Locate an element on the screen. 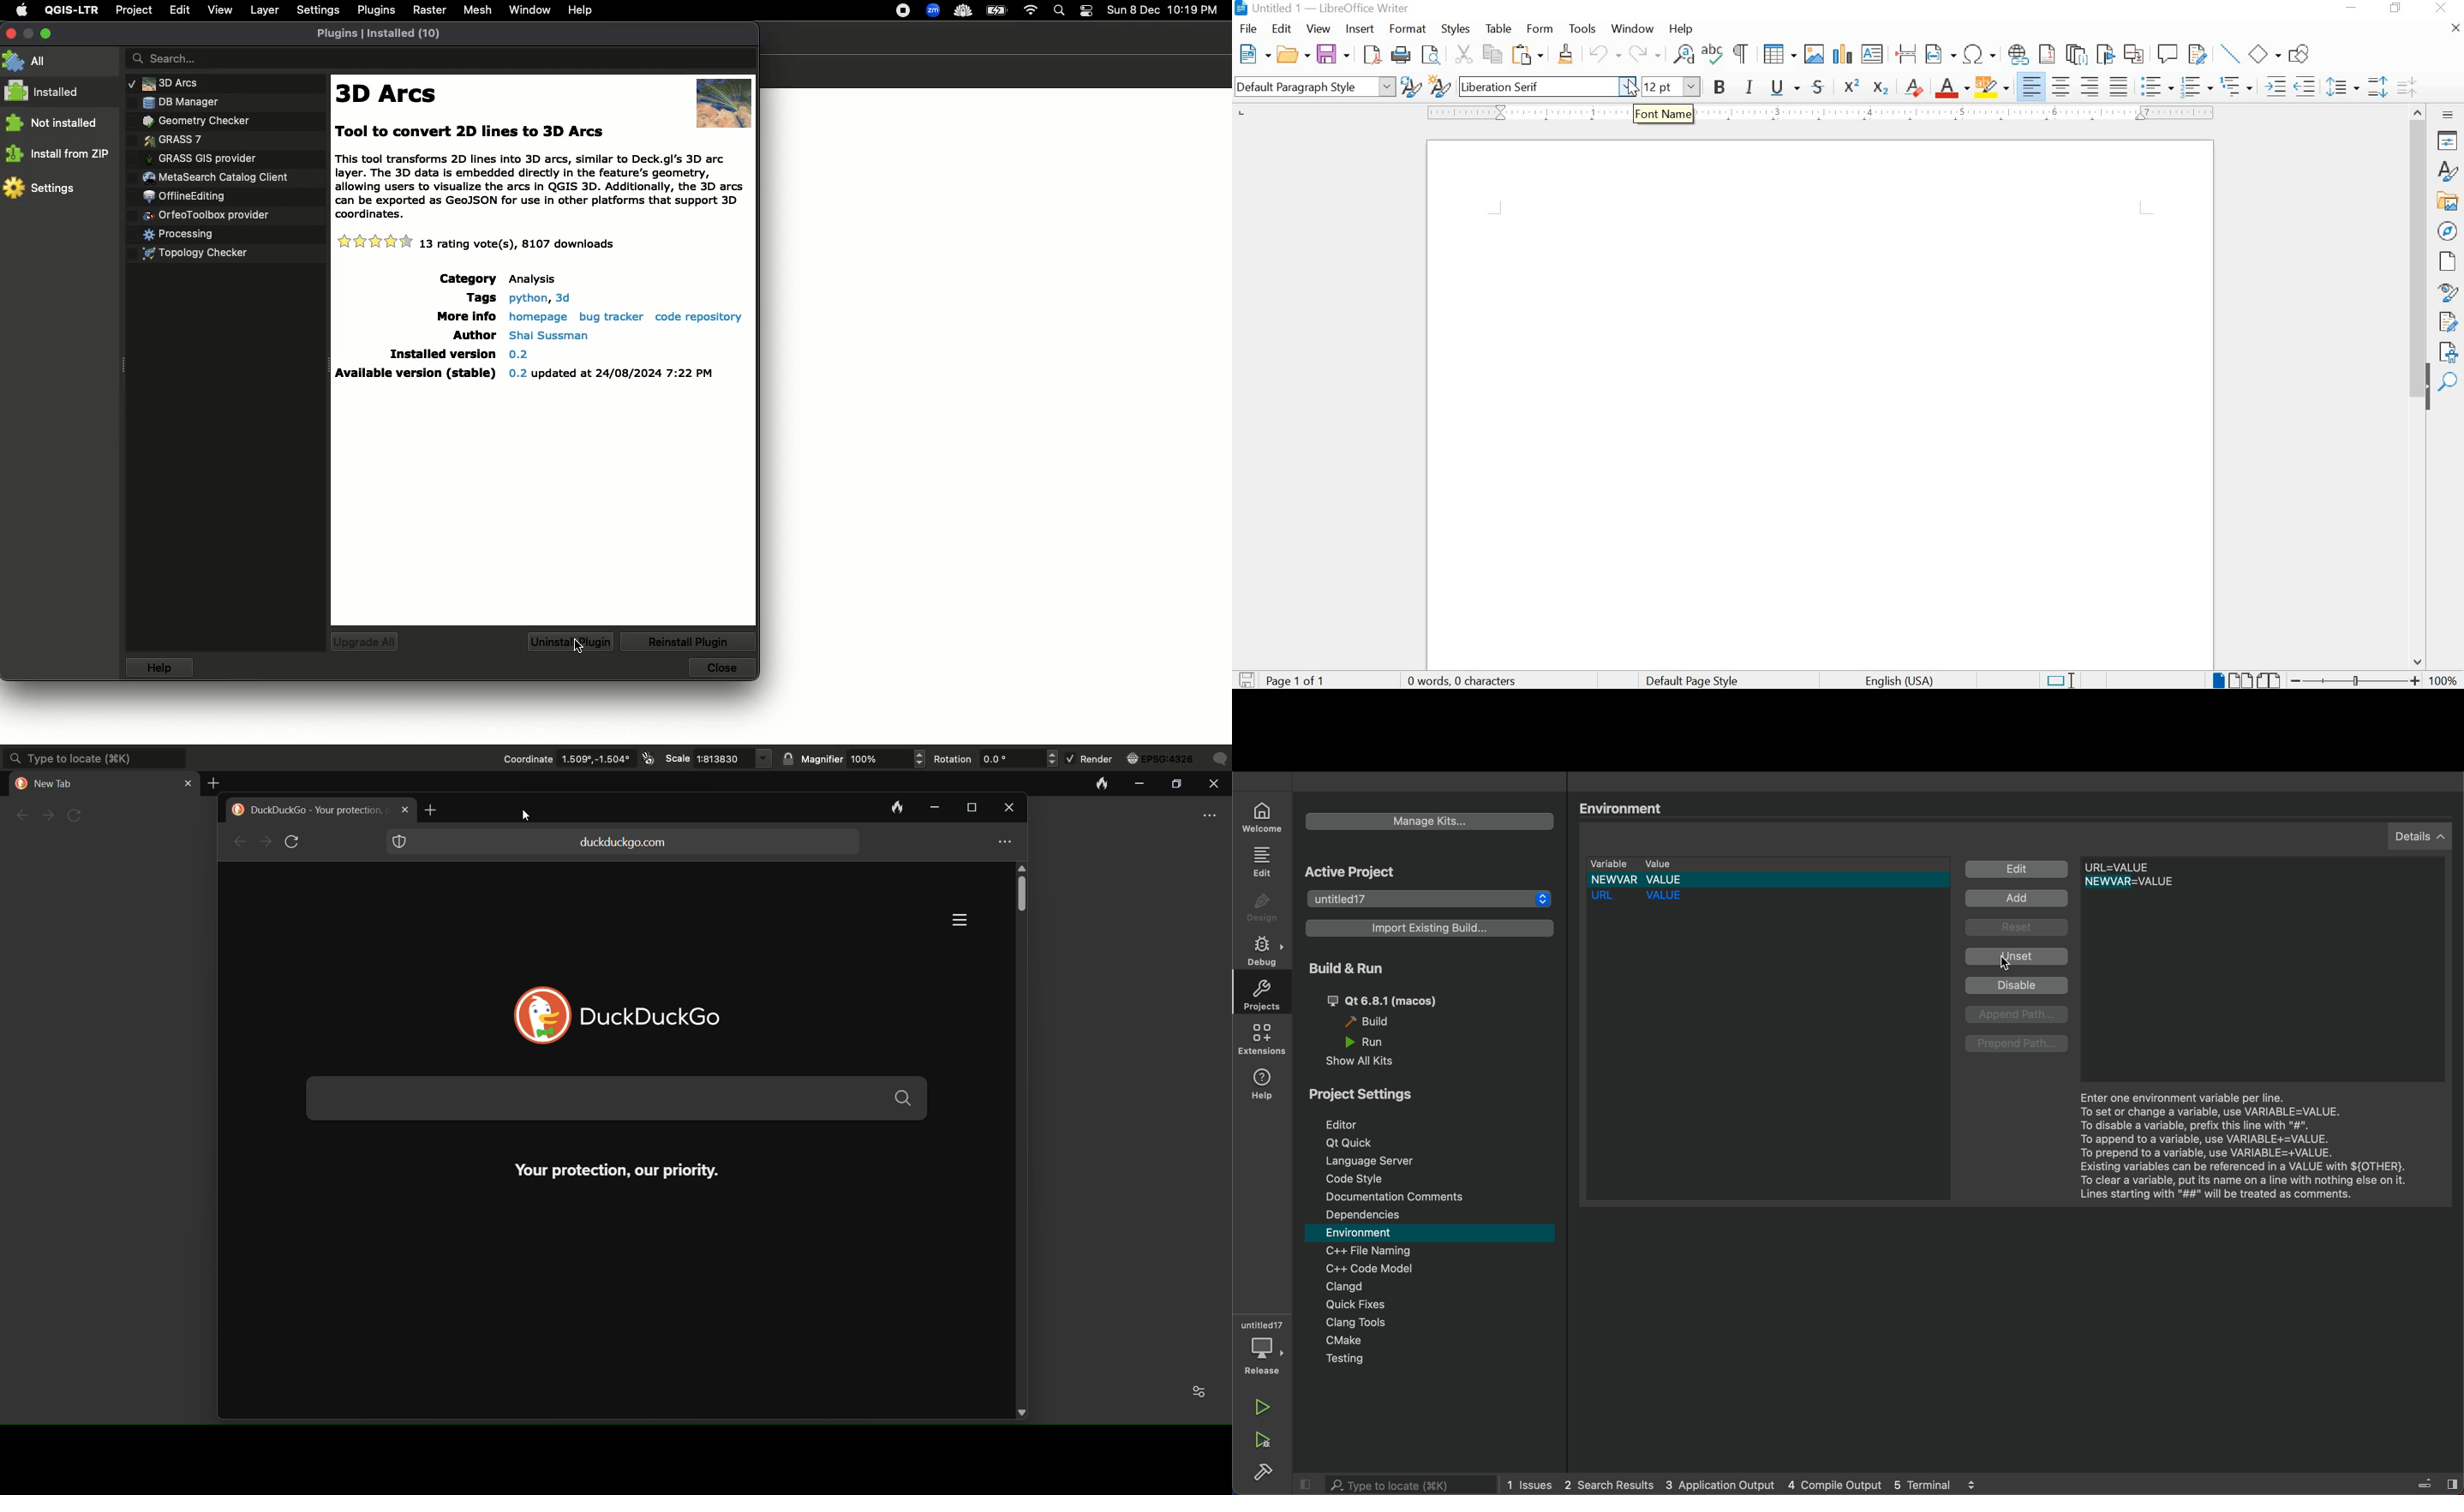 This screenshot has height=1512, width=2464. HELP is located at coordinates (1678, 30).